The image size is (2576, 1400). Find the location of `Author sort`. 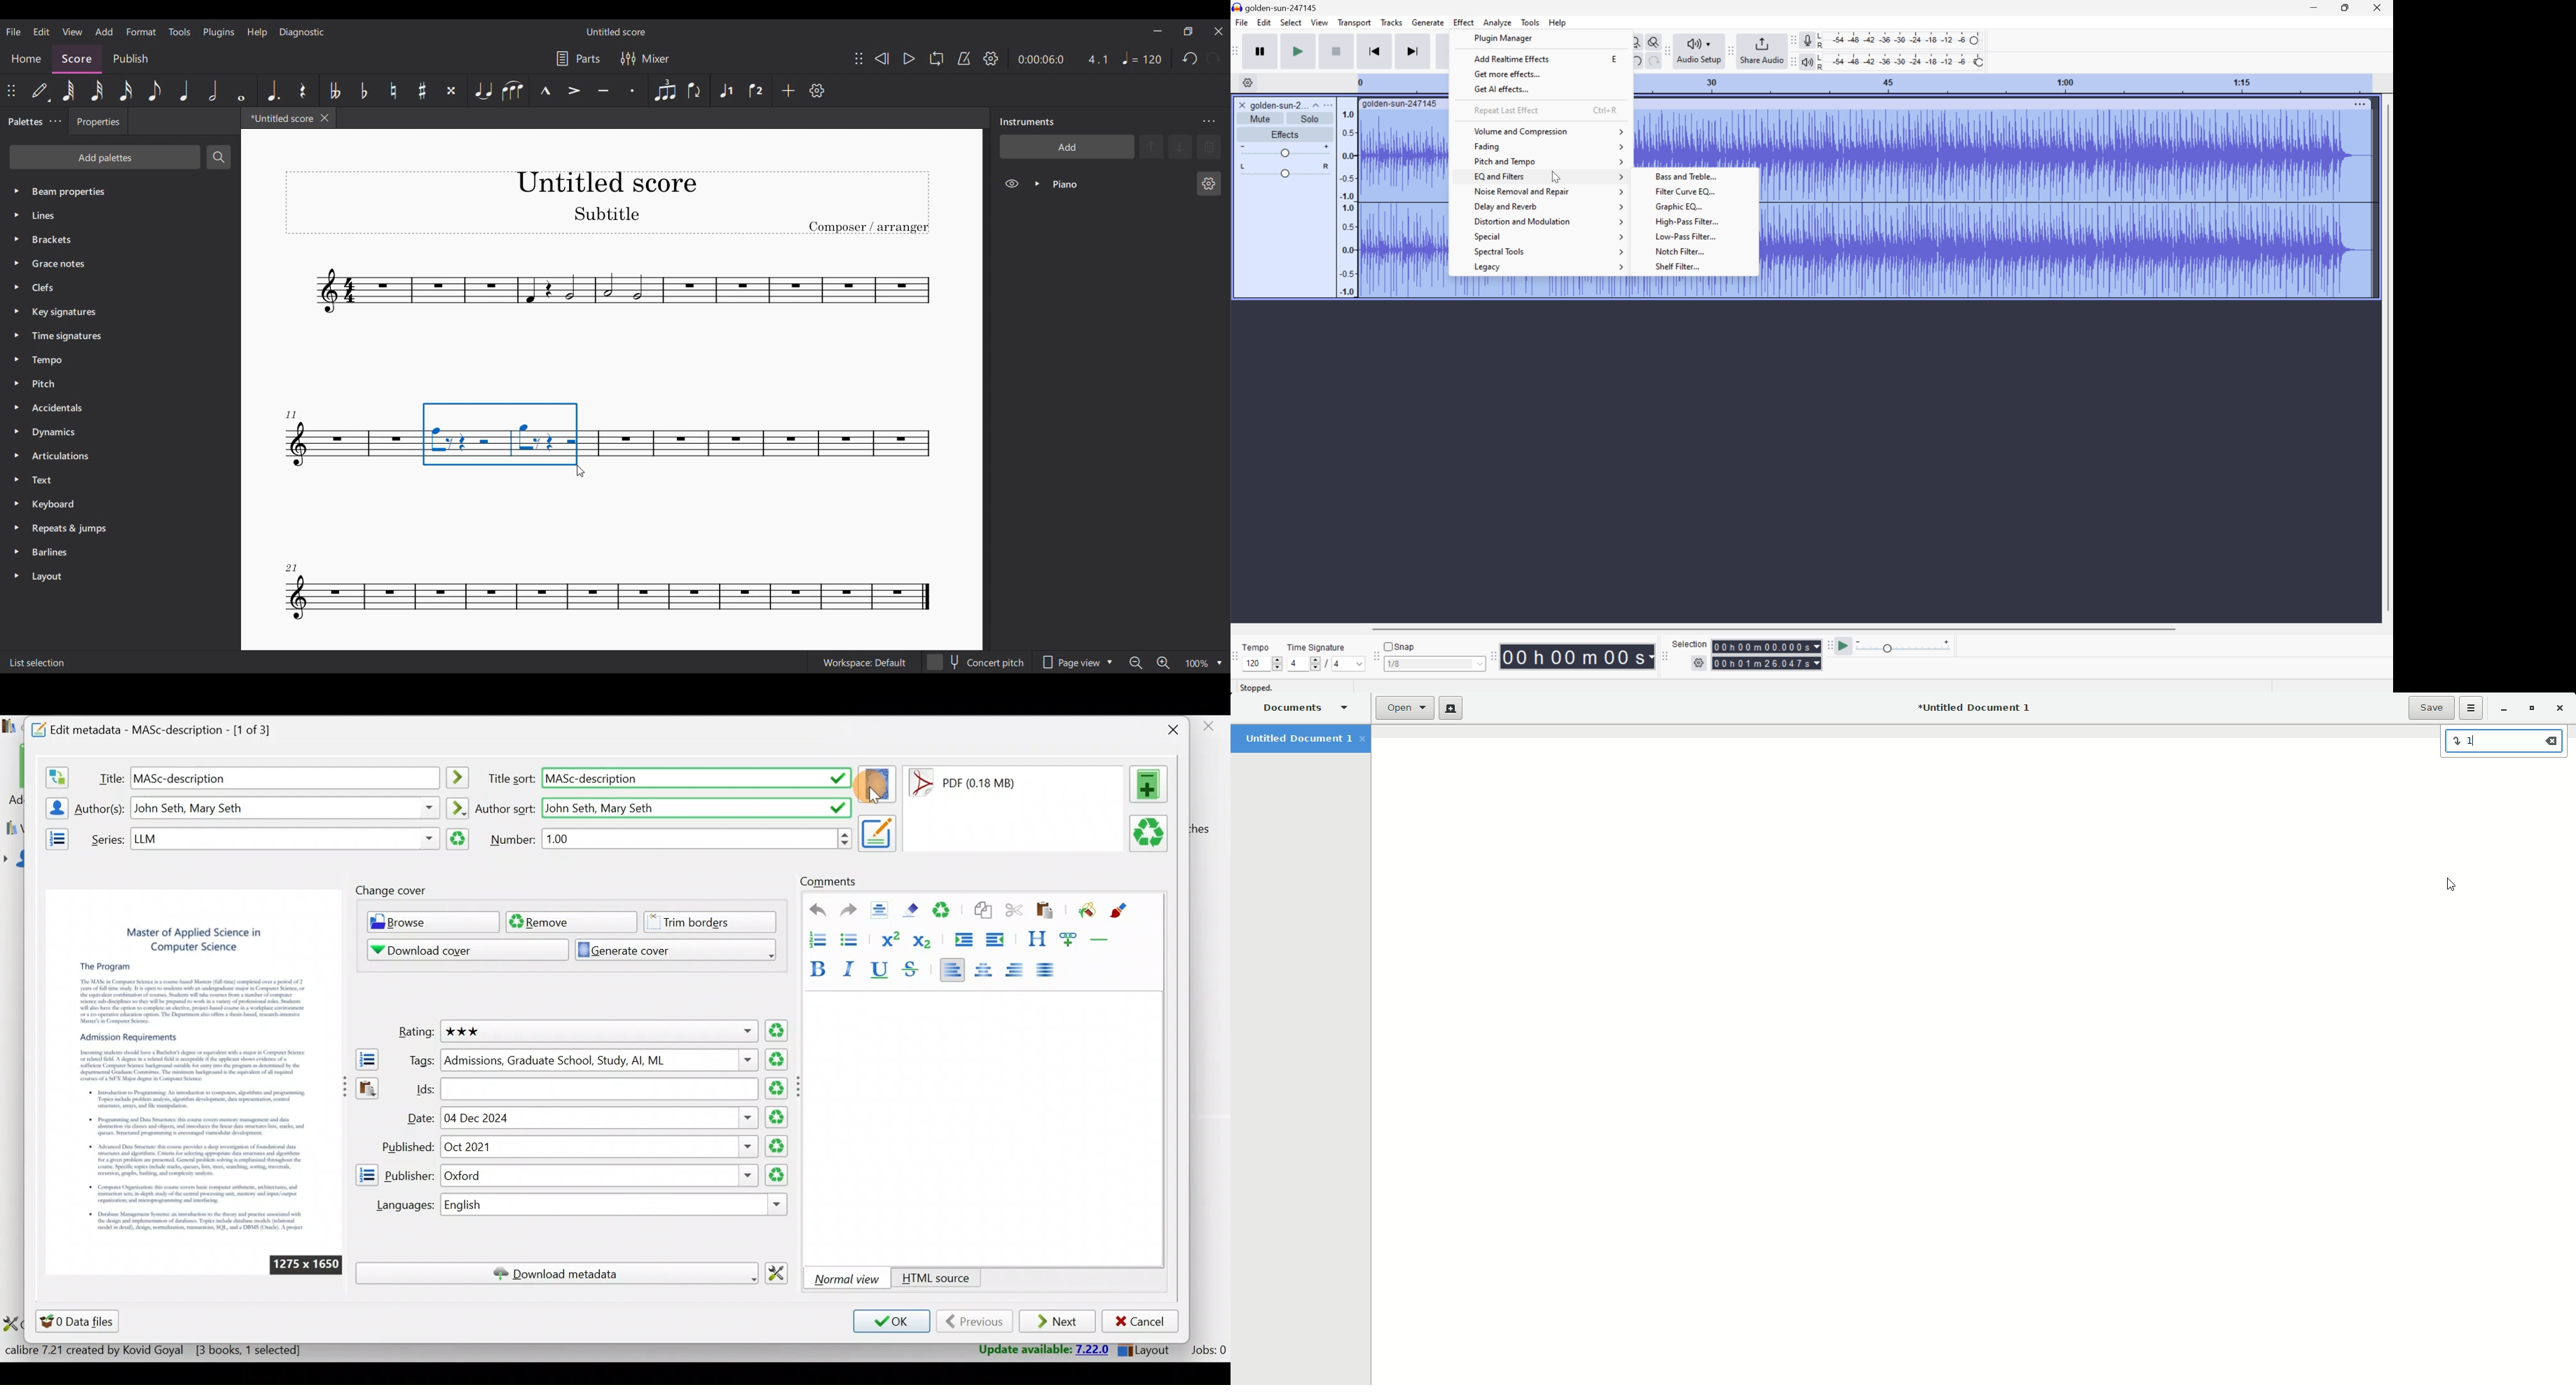

Author sort is located at coordinates (506, 807).